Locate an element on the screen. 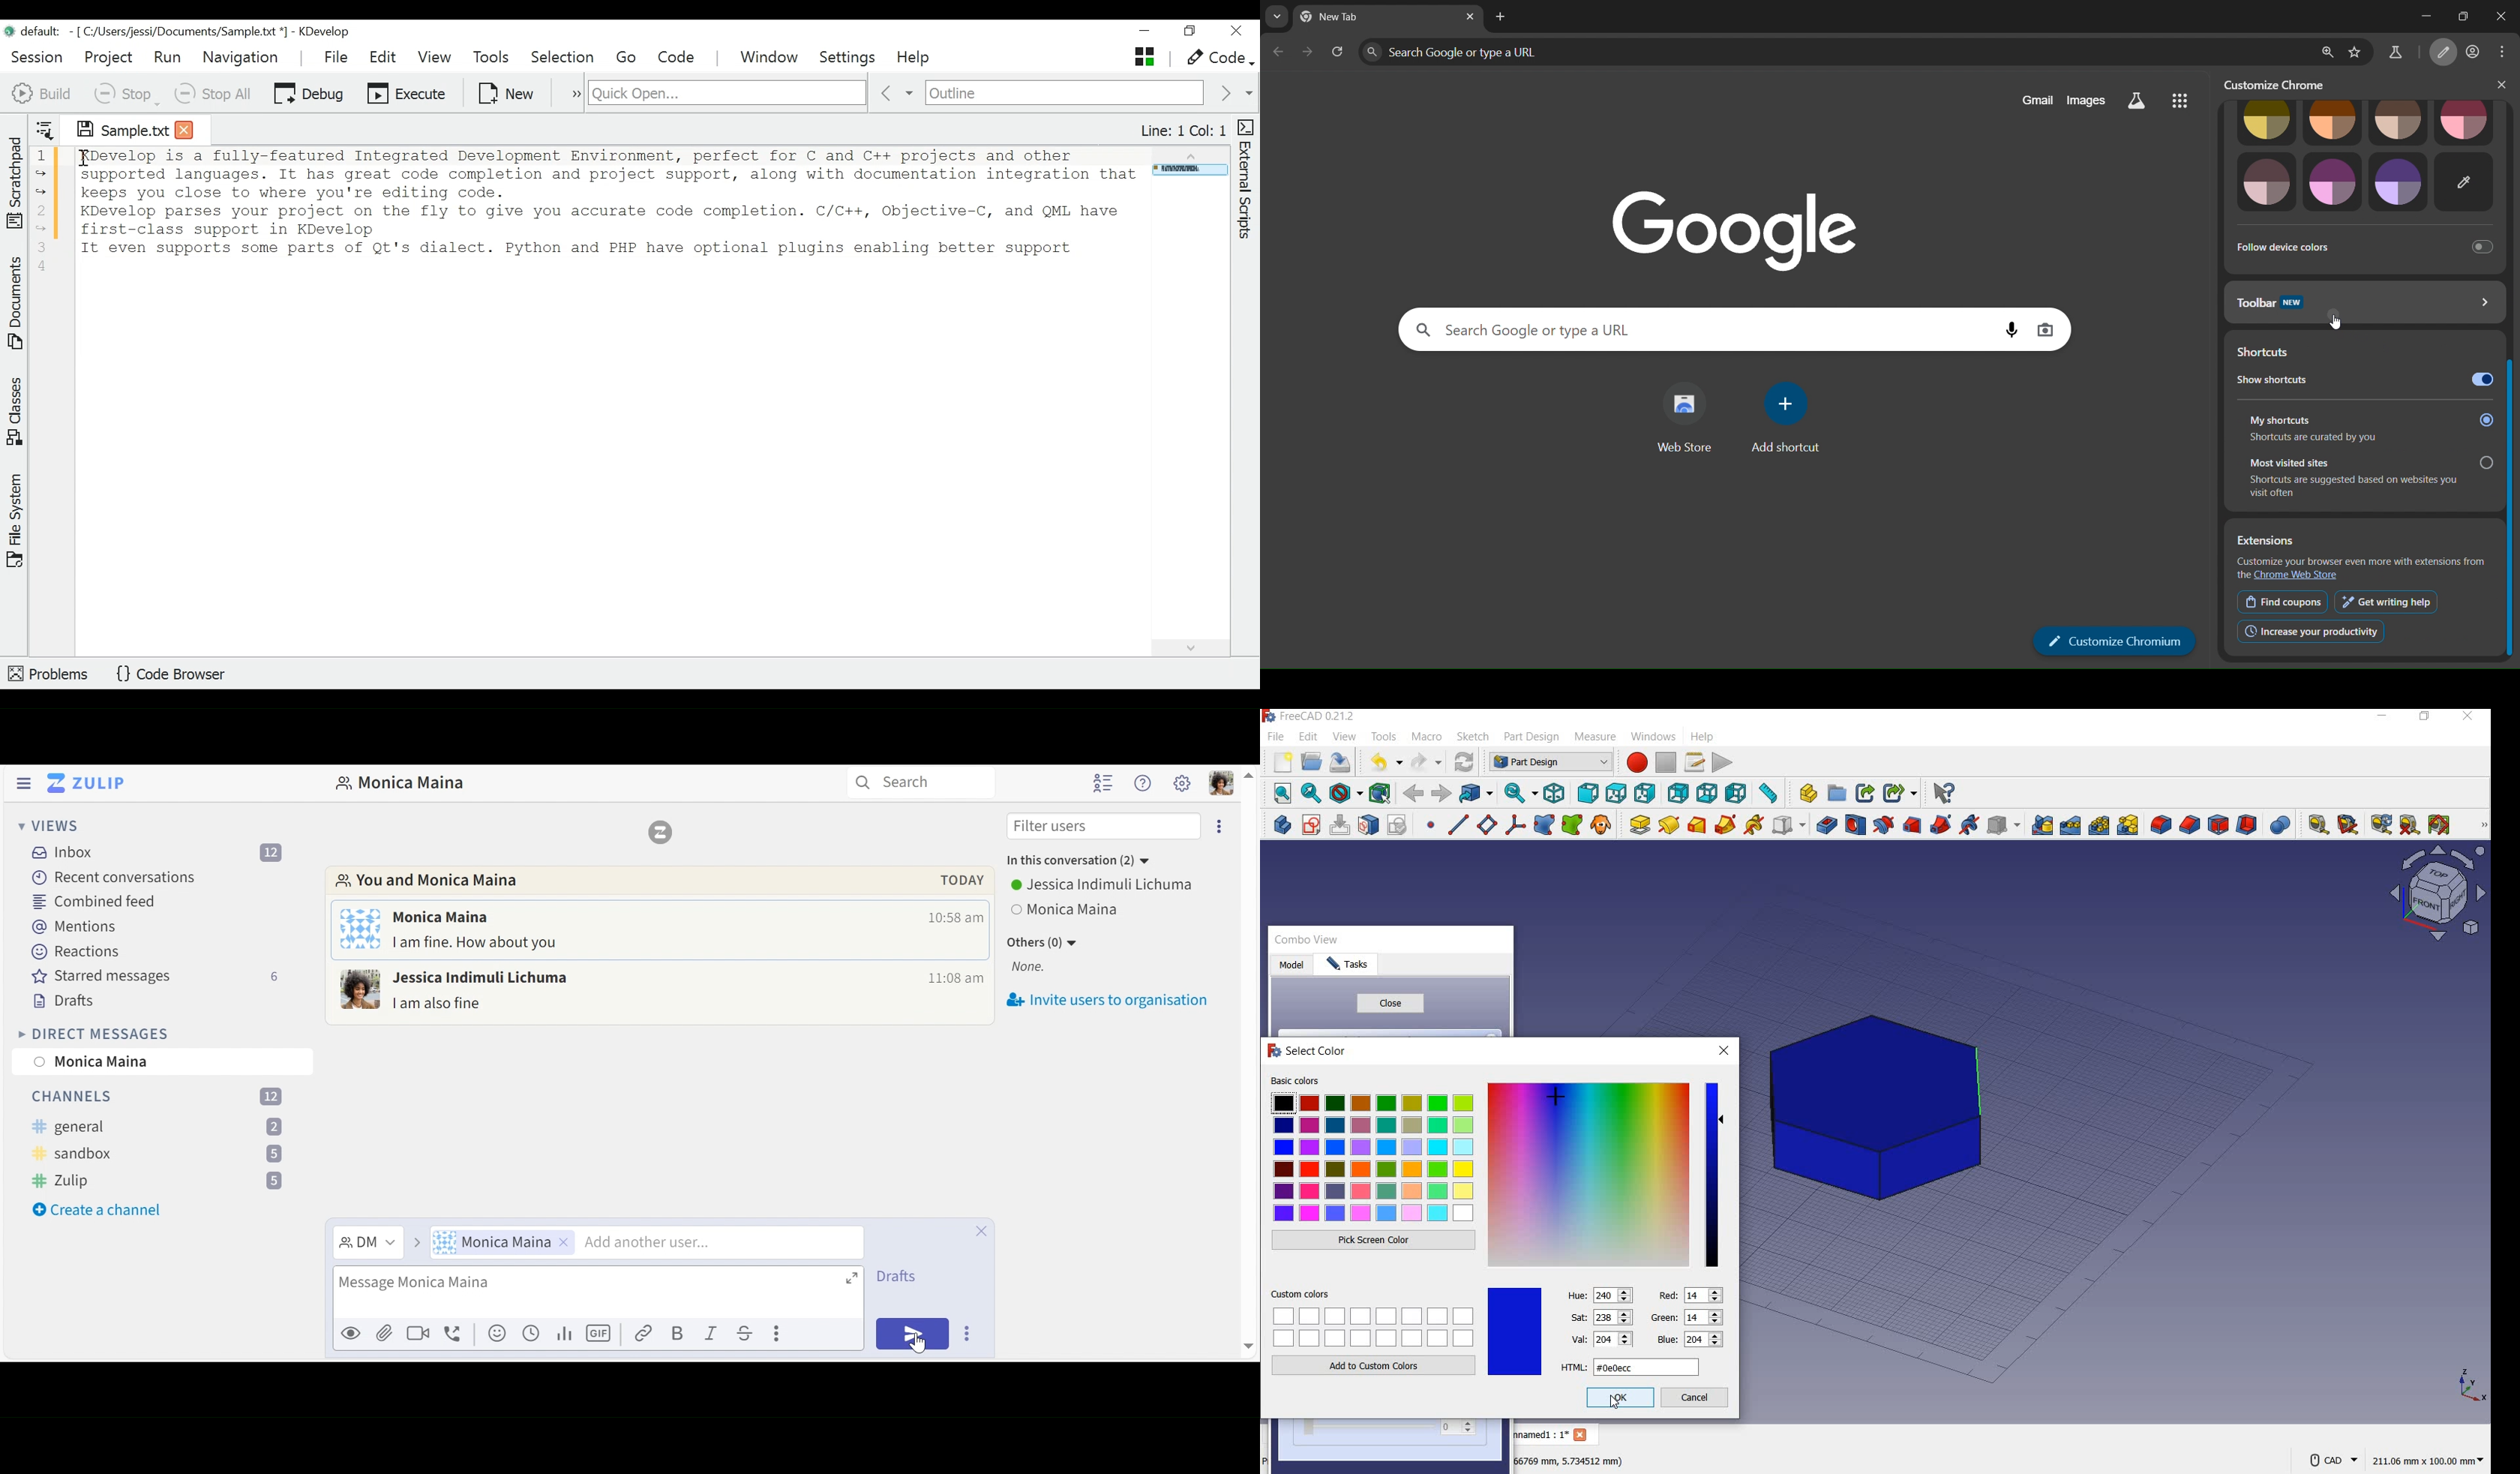 The image size is (2520, 1484). Window is located at coordinates (771, 58).